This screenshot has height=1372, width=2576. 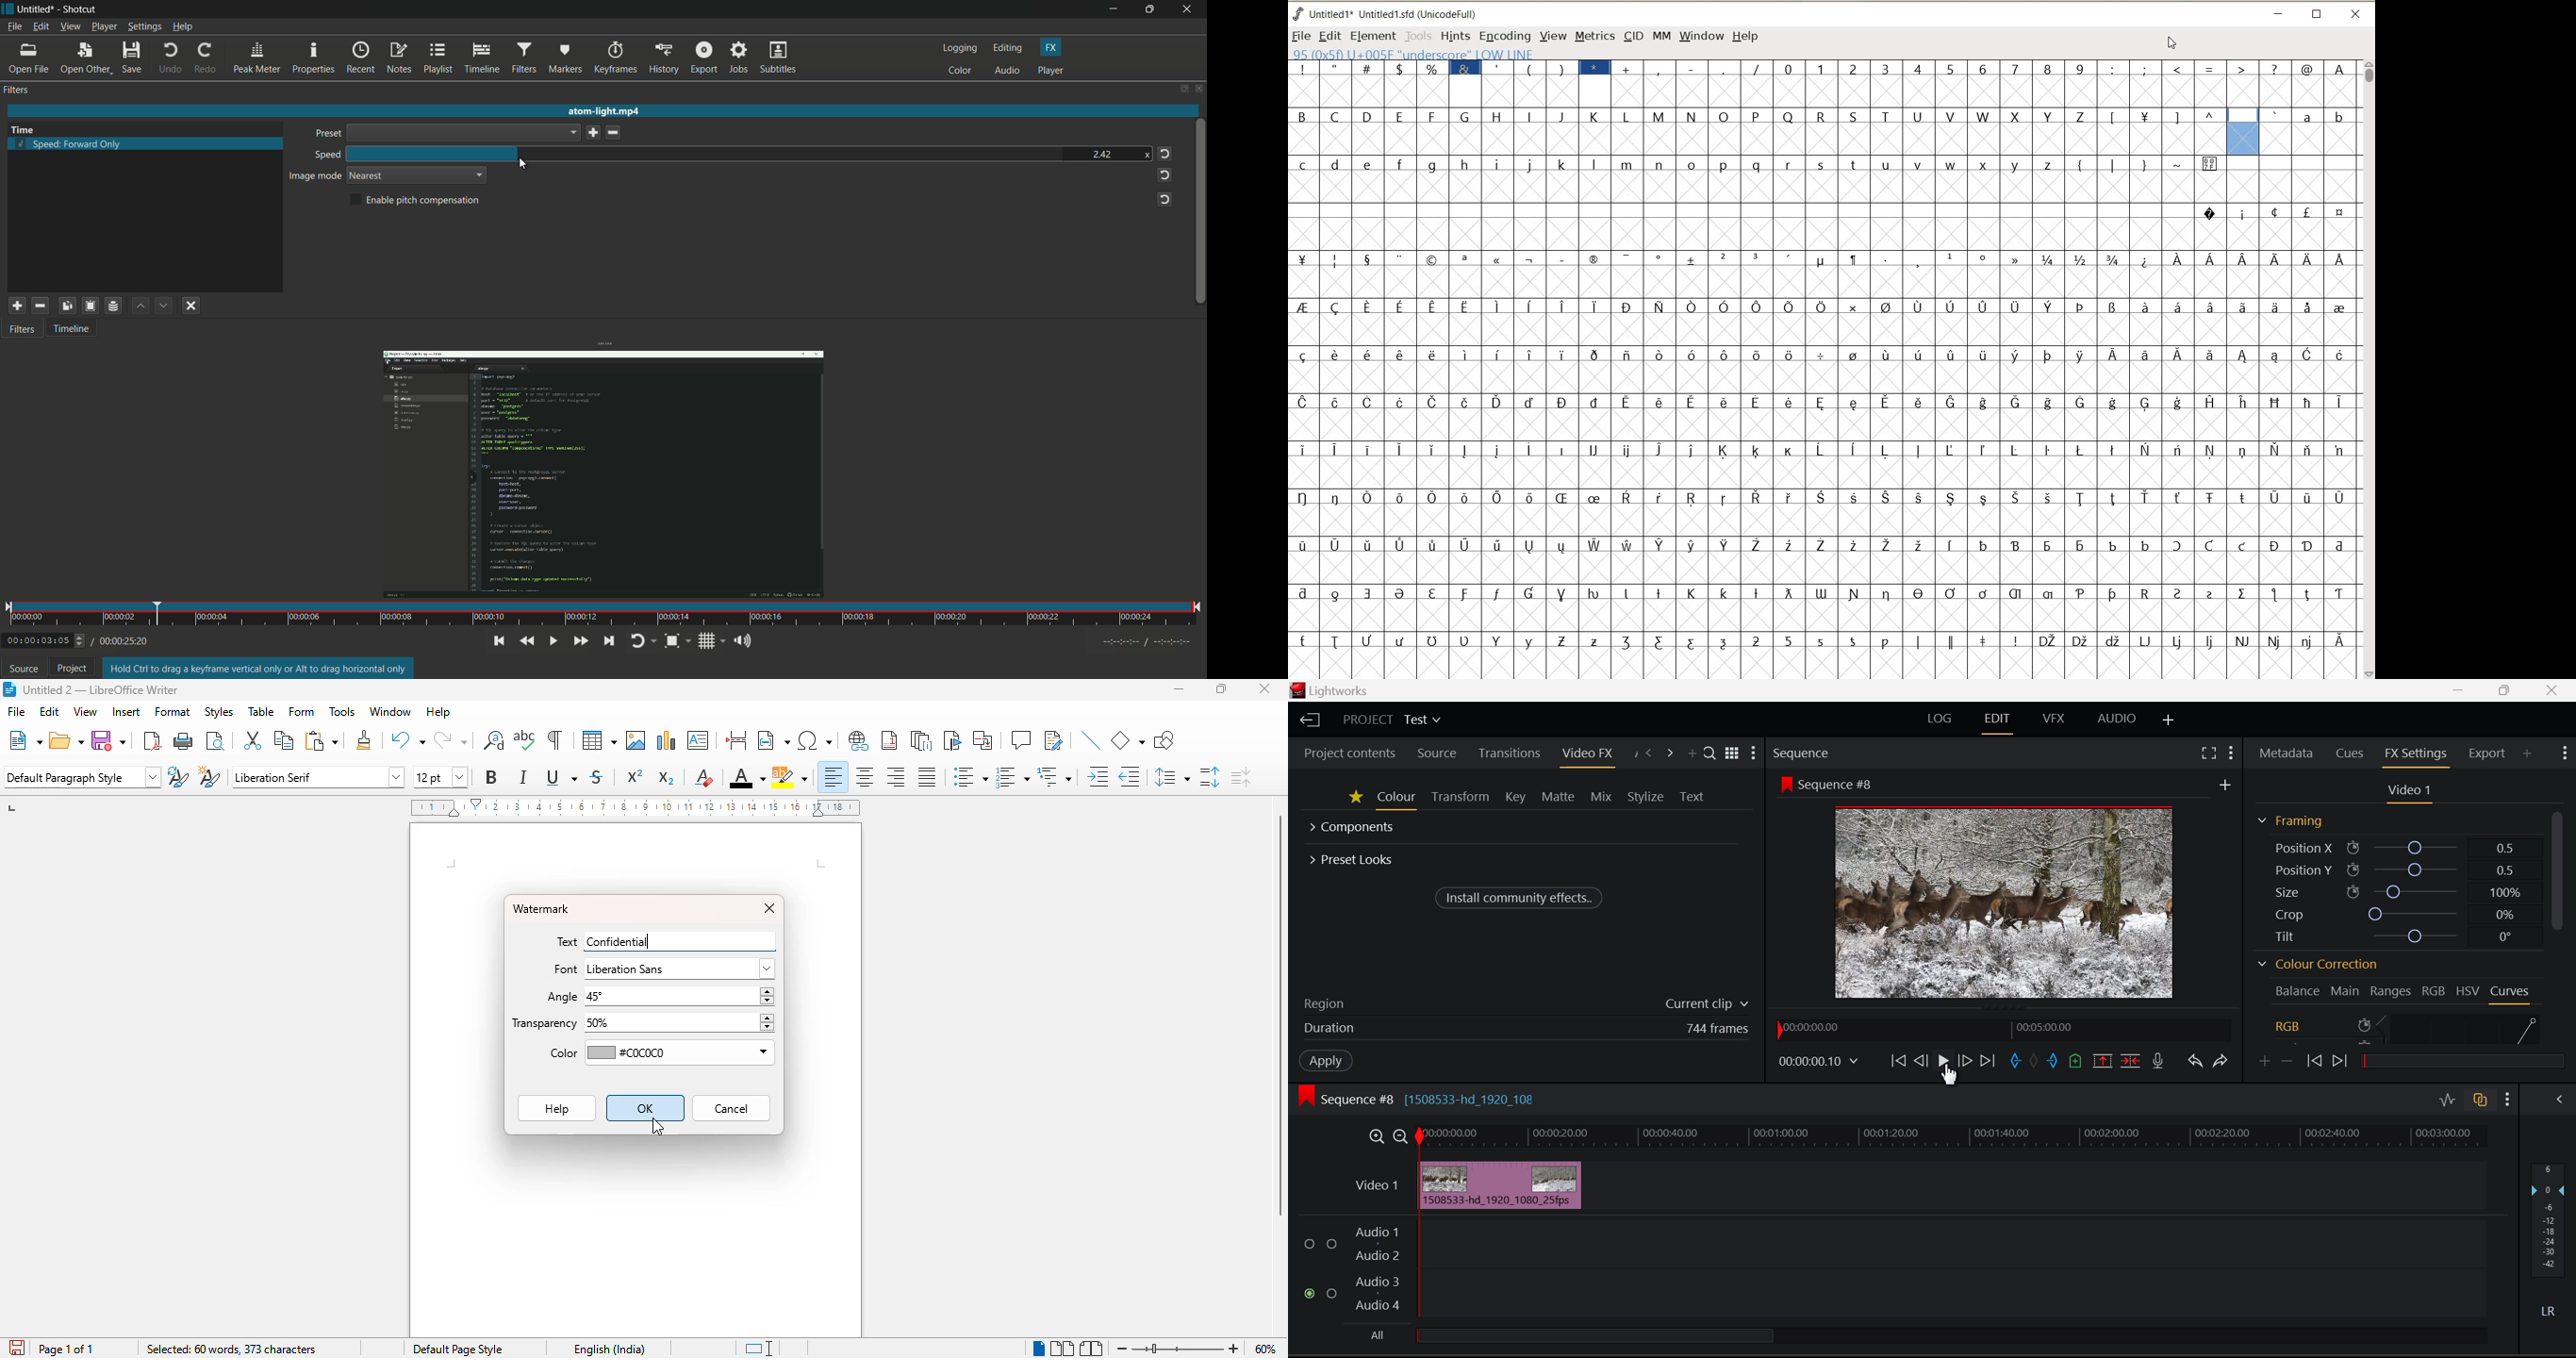 I want to click on maximize, so click(x=1152, y=9).